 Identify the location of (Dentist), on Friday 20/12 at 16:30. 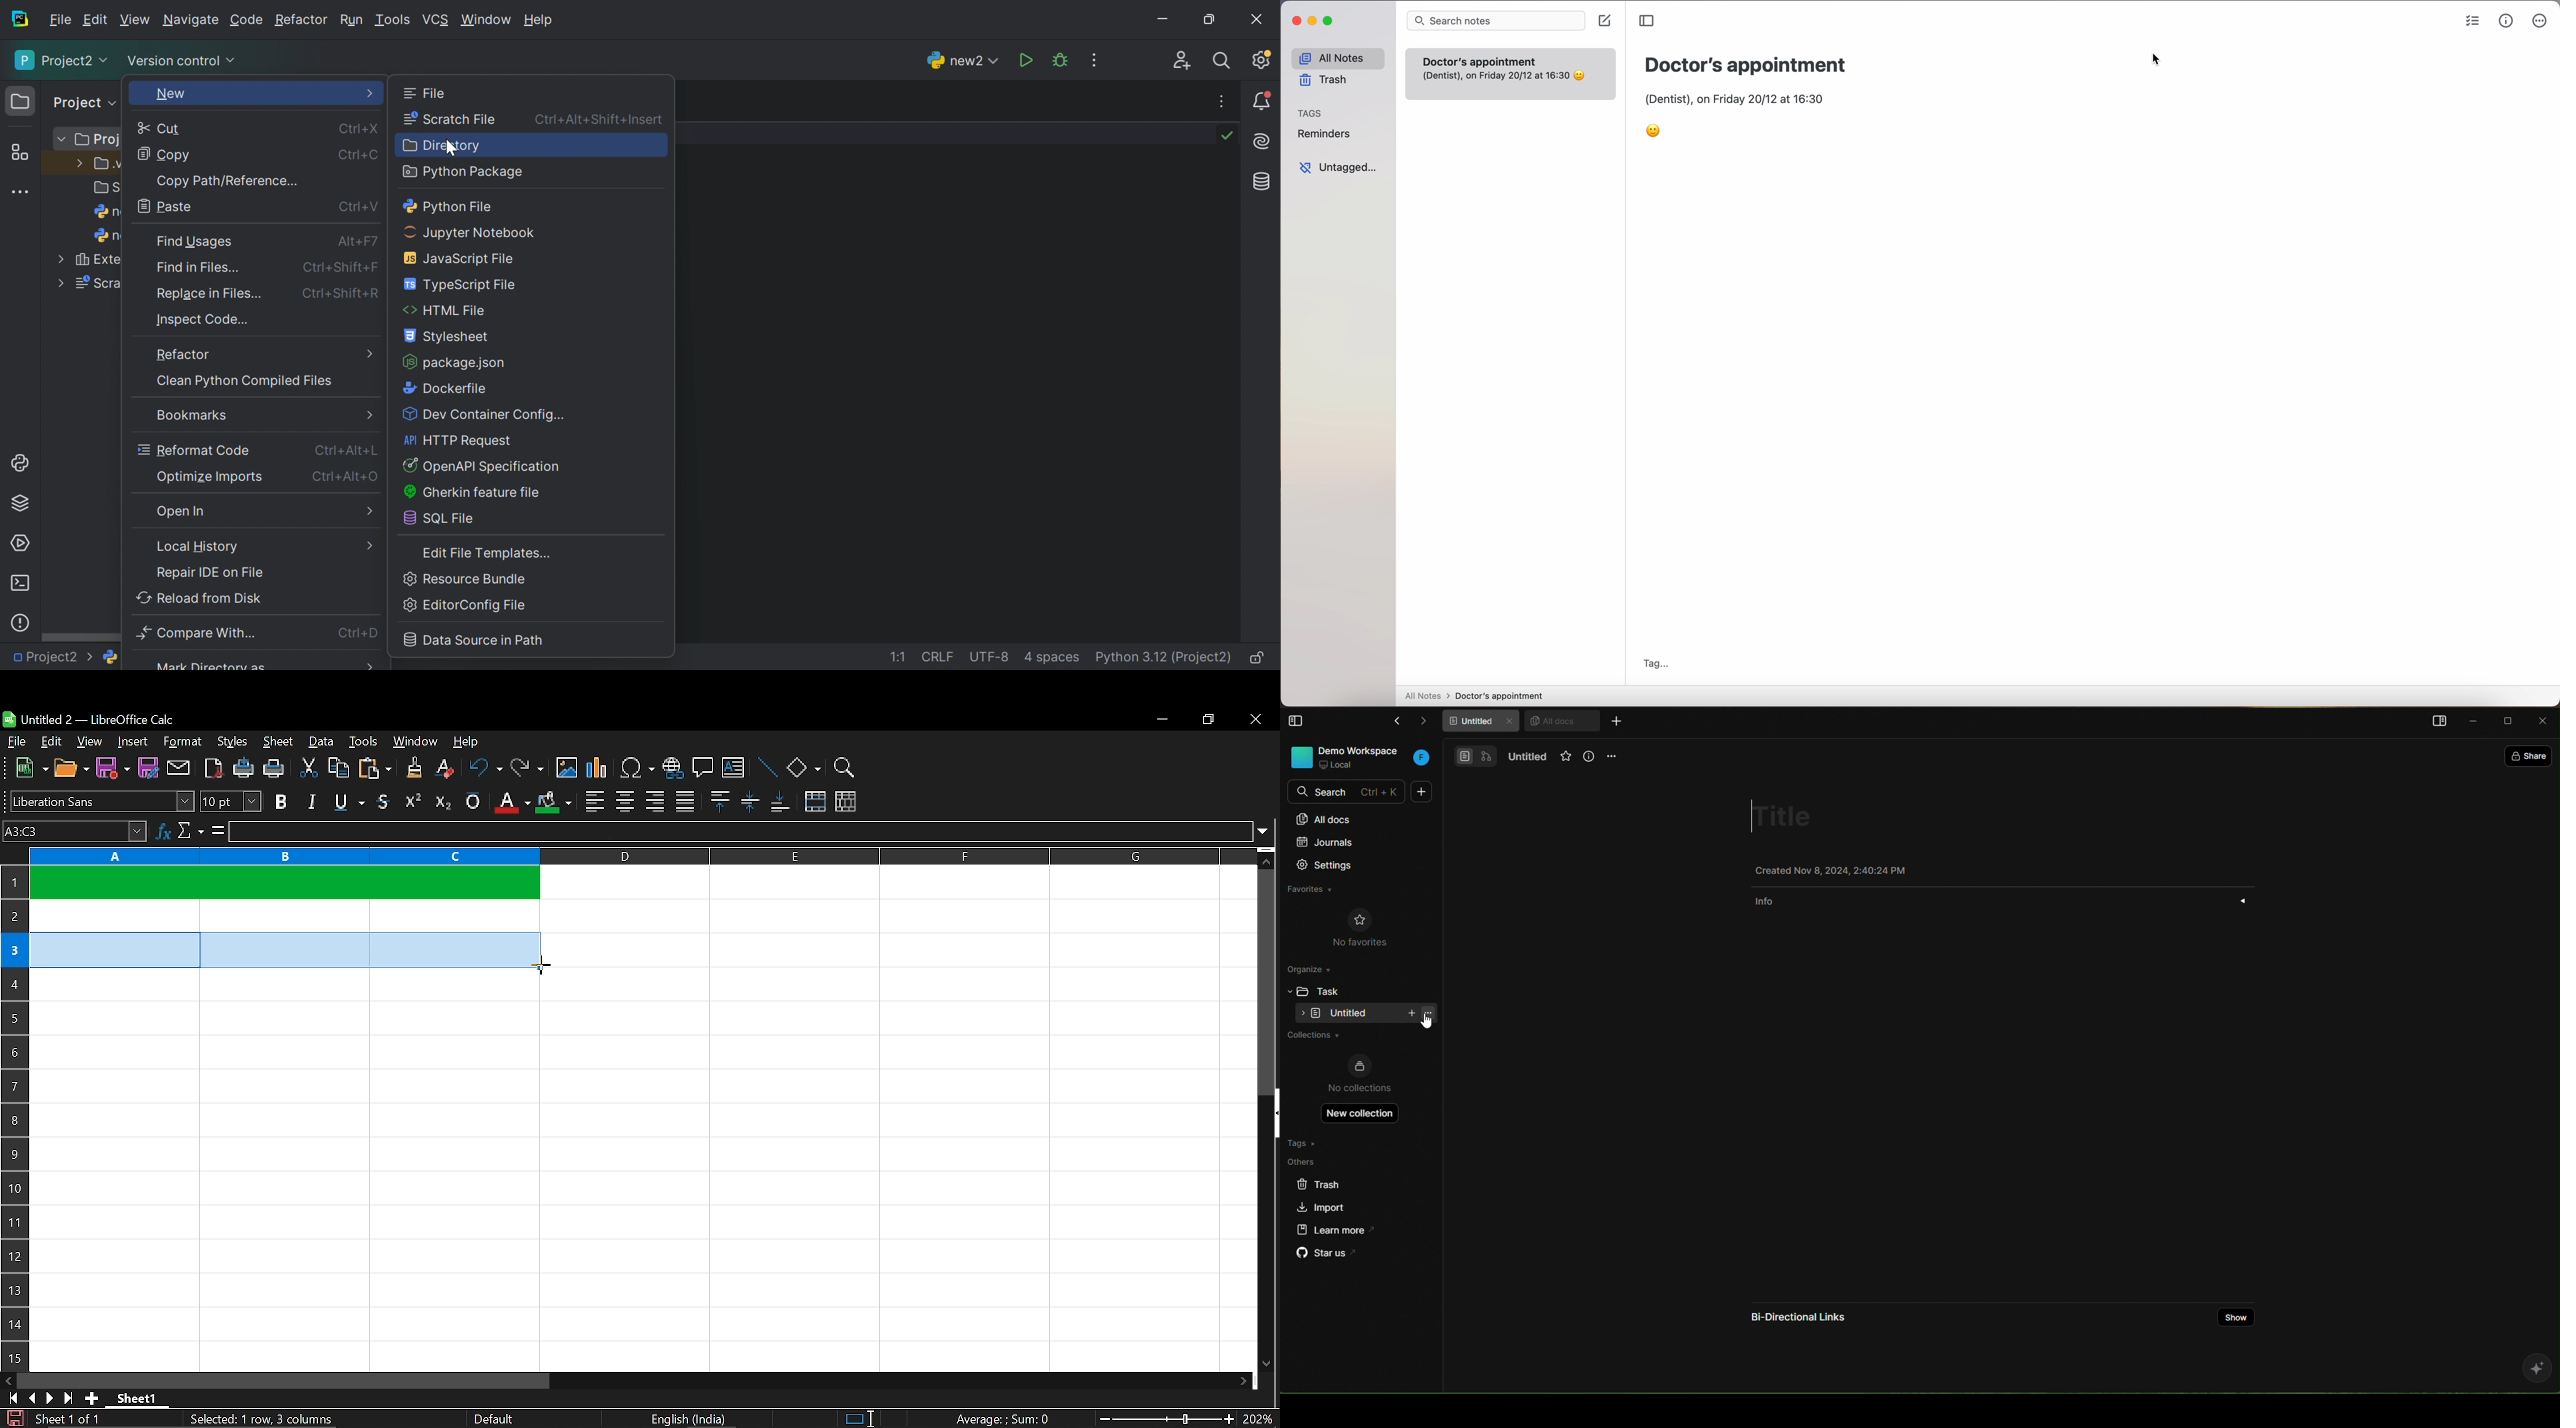
(1745, 97).